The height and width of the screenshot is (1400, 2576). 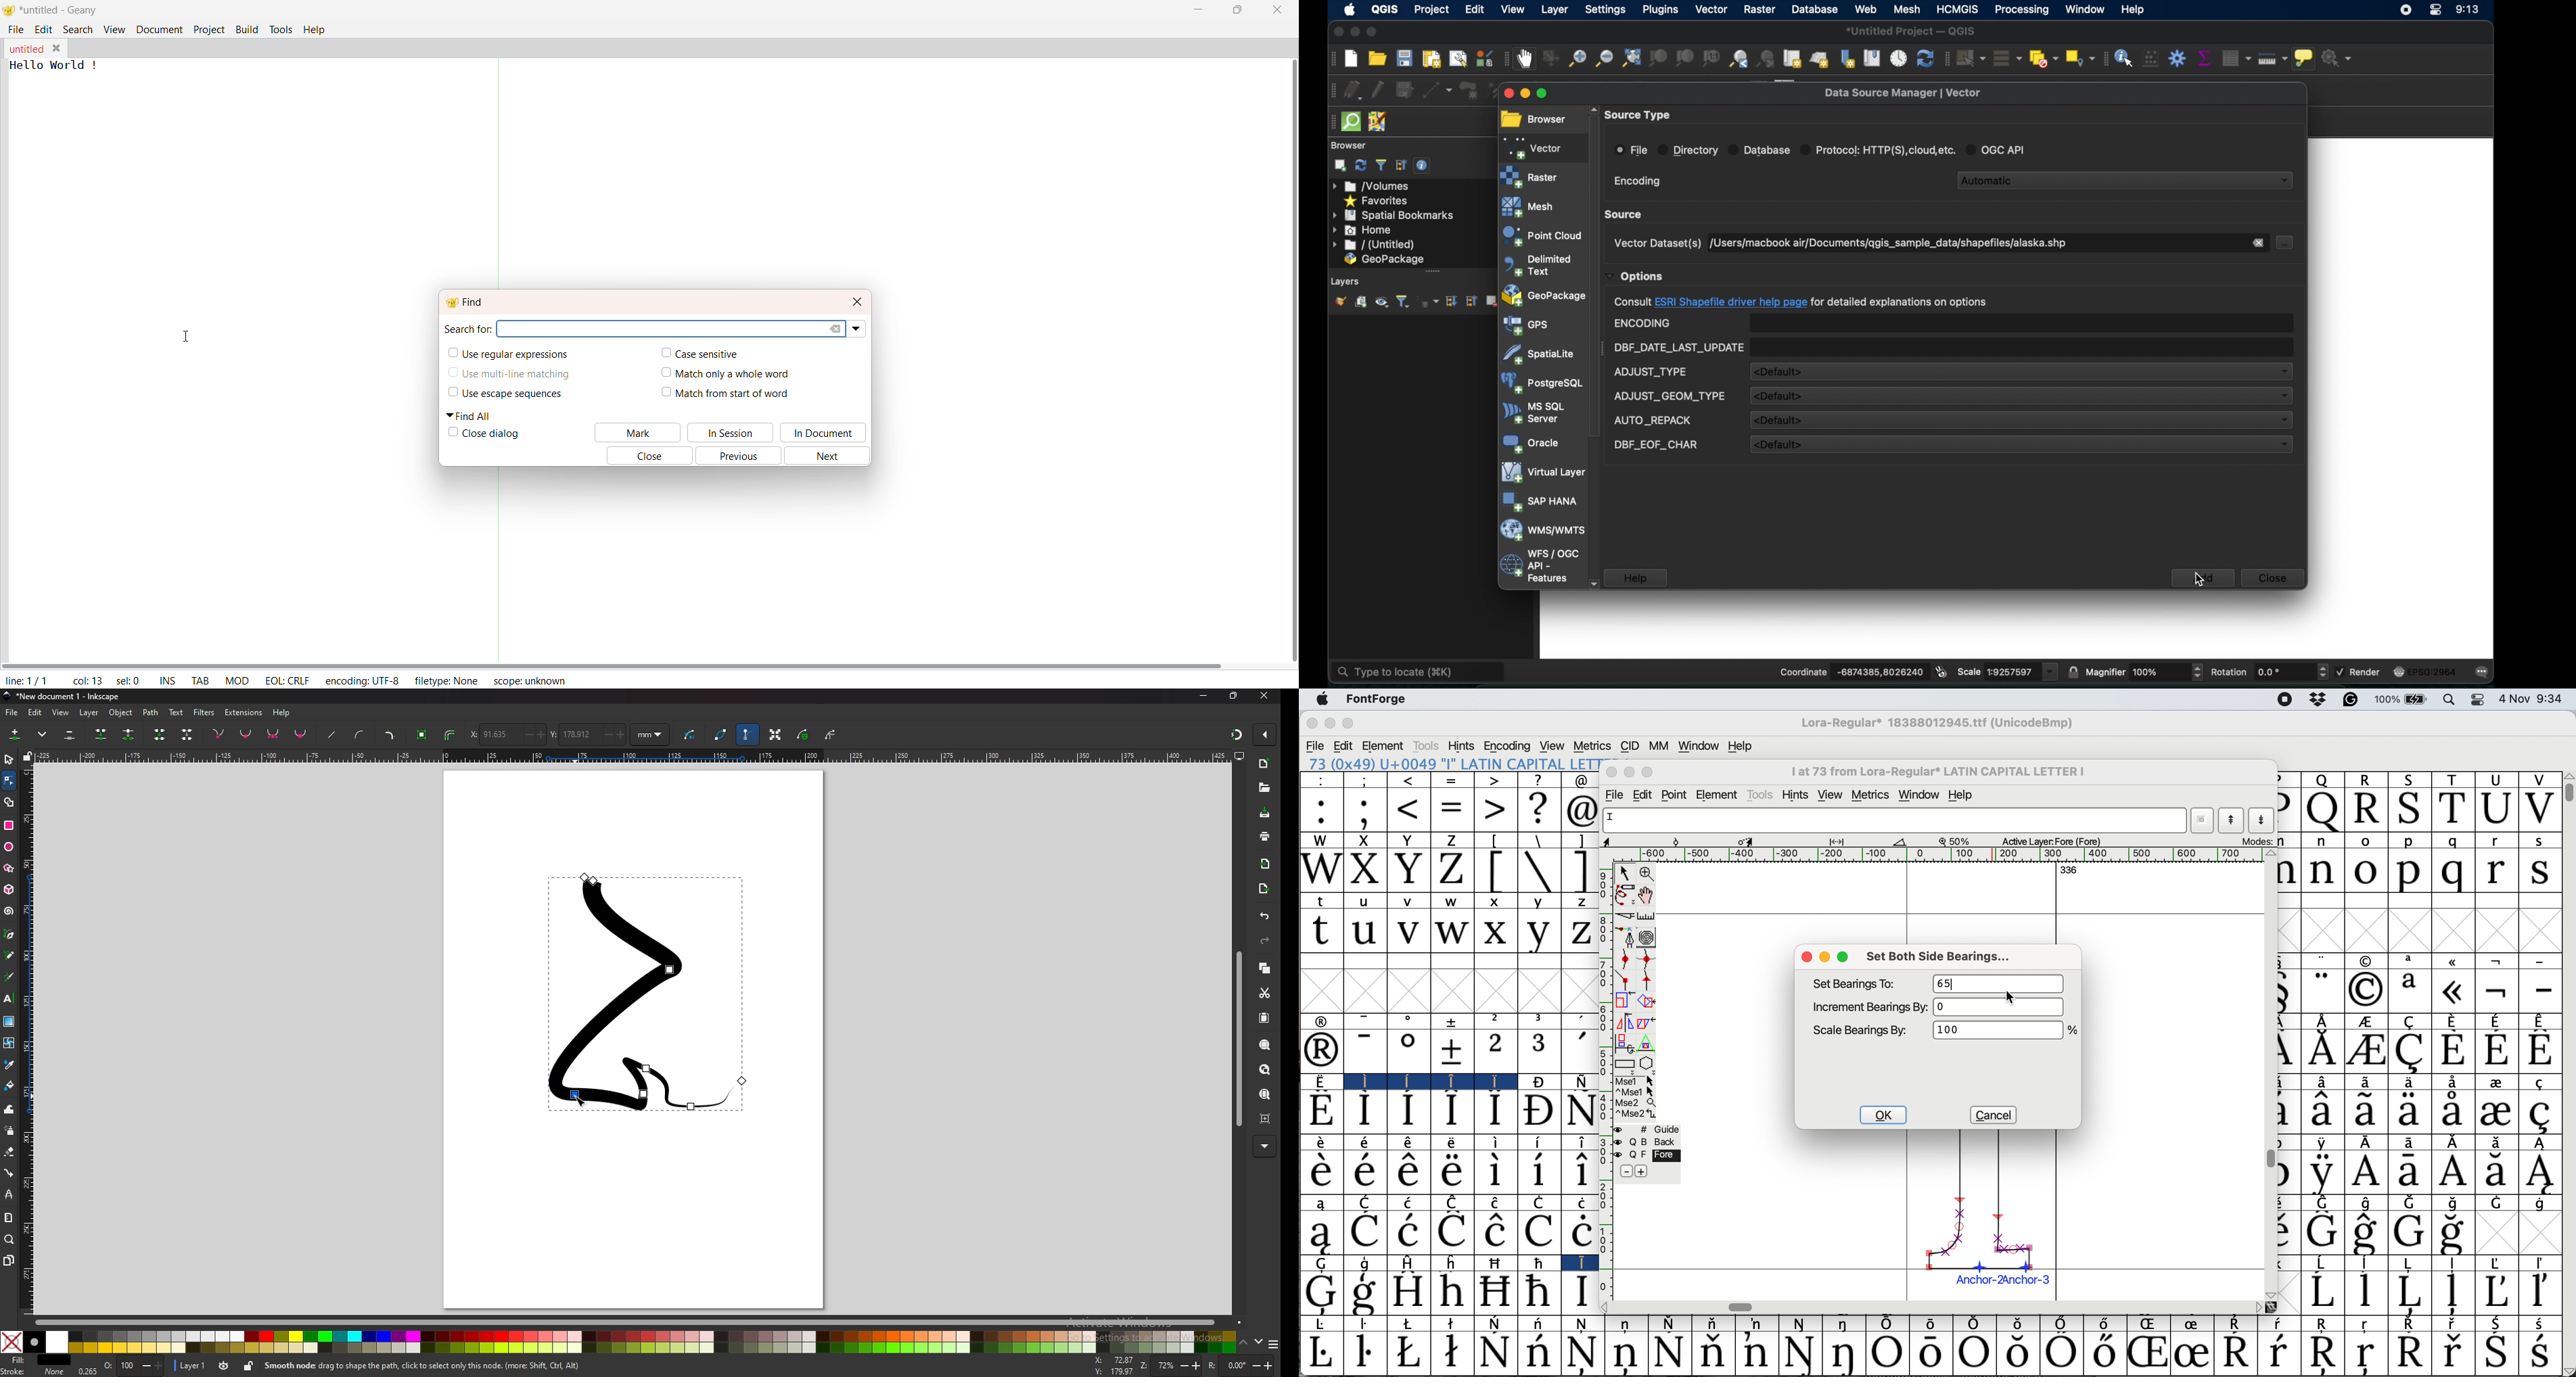 What do you see at coordinates (1582, 1081) in the screenshot?
I see `Symbol` at bounding box center [1582, 1081].